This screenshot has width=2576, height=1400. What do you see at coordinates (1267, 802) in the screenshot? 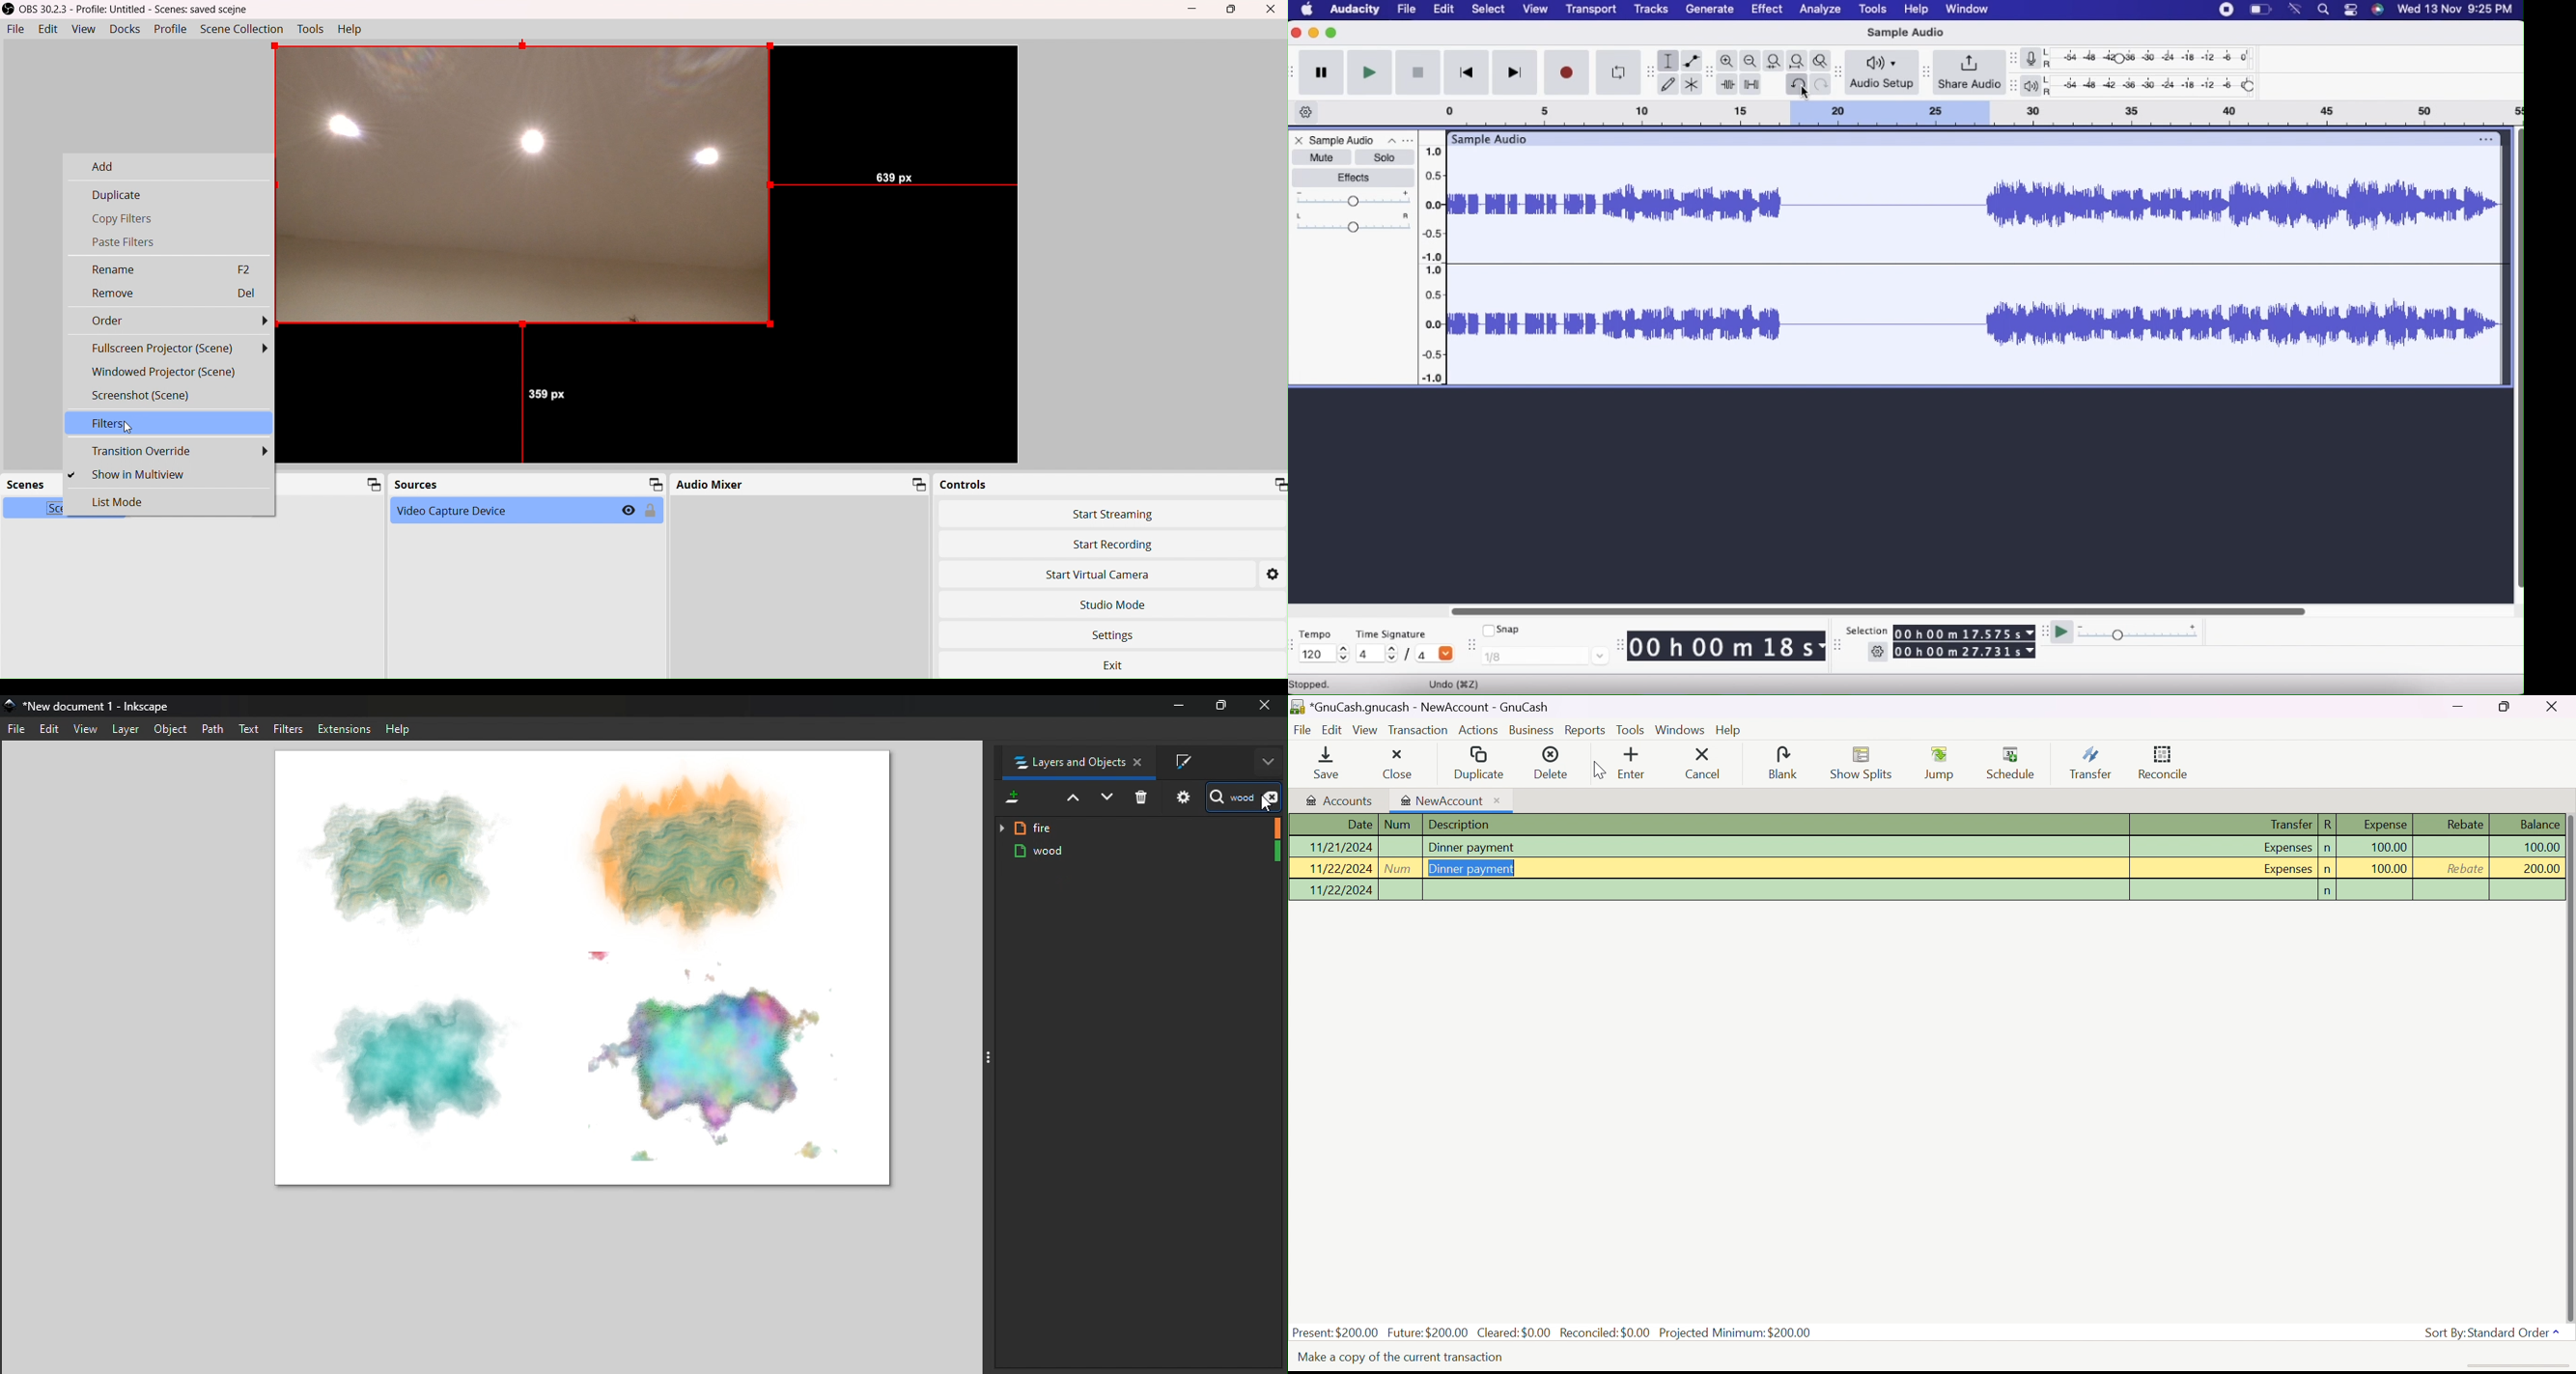
I see `cursor` at bounding box center [1267, 802].